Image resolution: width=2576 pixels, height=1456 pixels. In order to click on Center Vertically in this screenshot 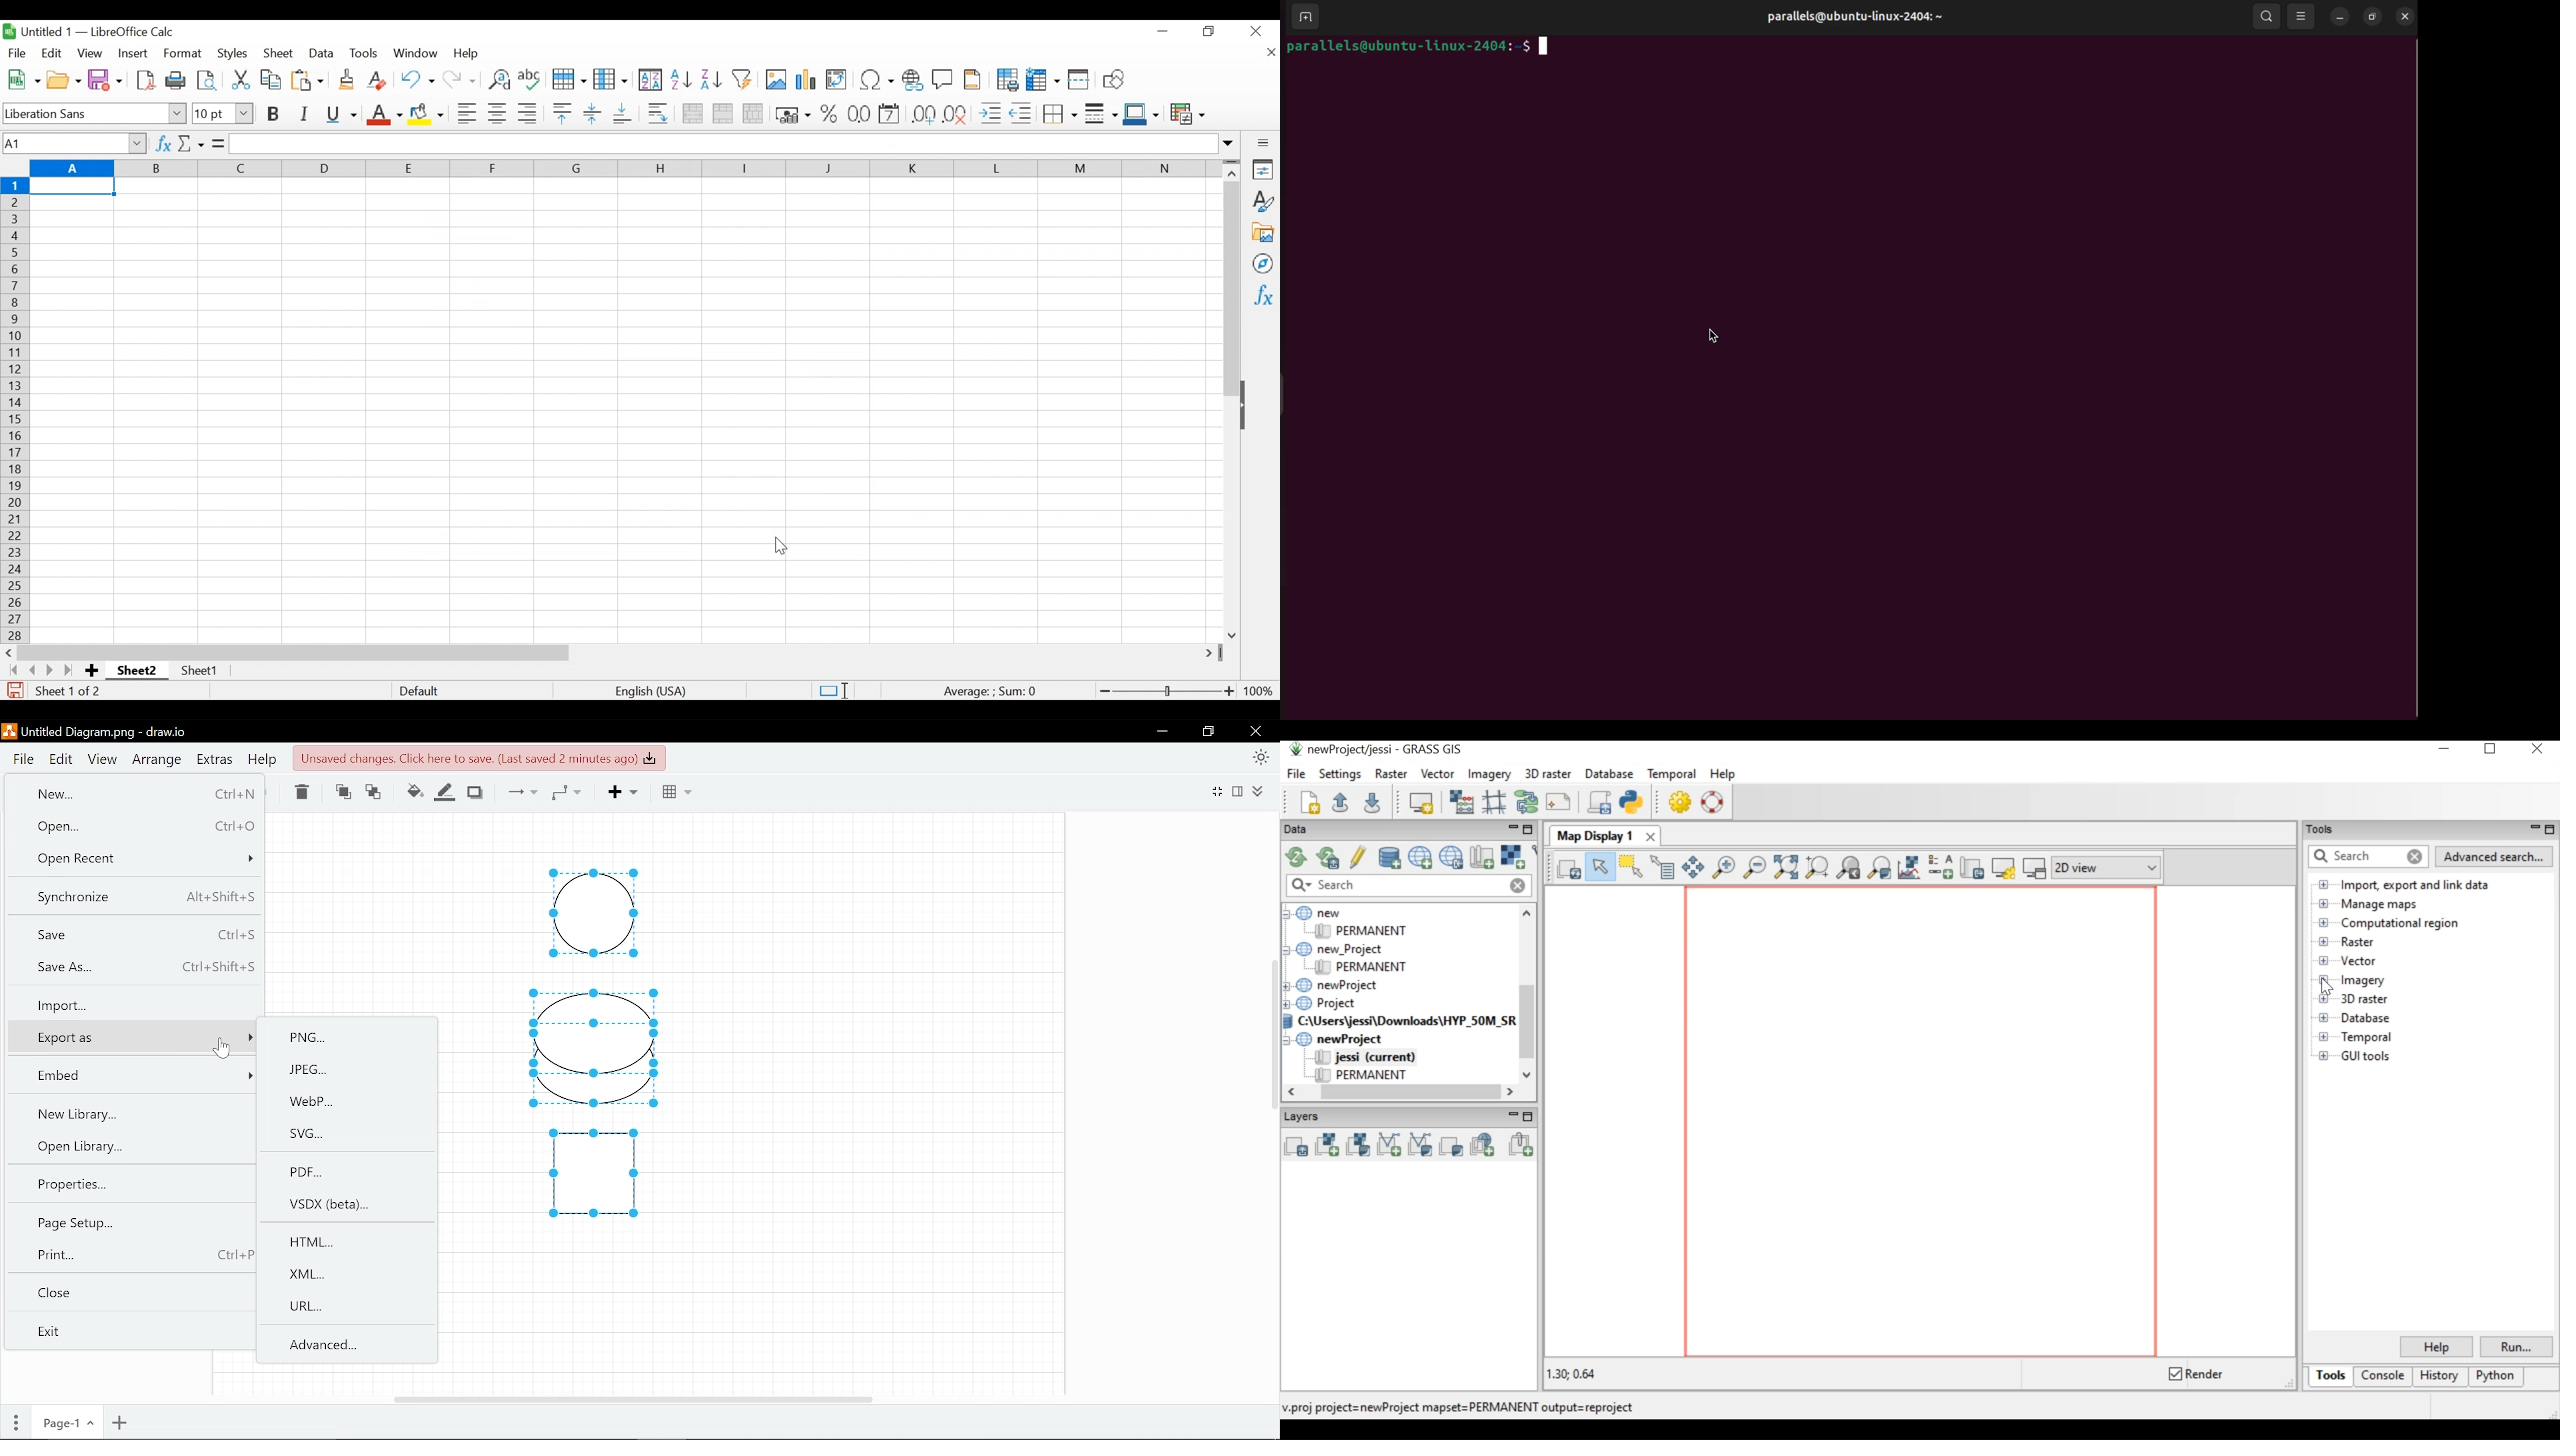, I will do `click(591, 114)`.